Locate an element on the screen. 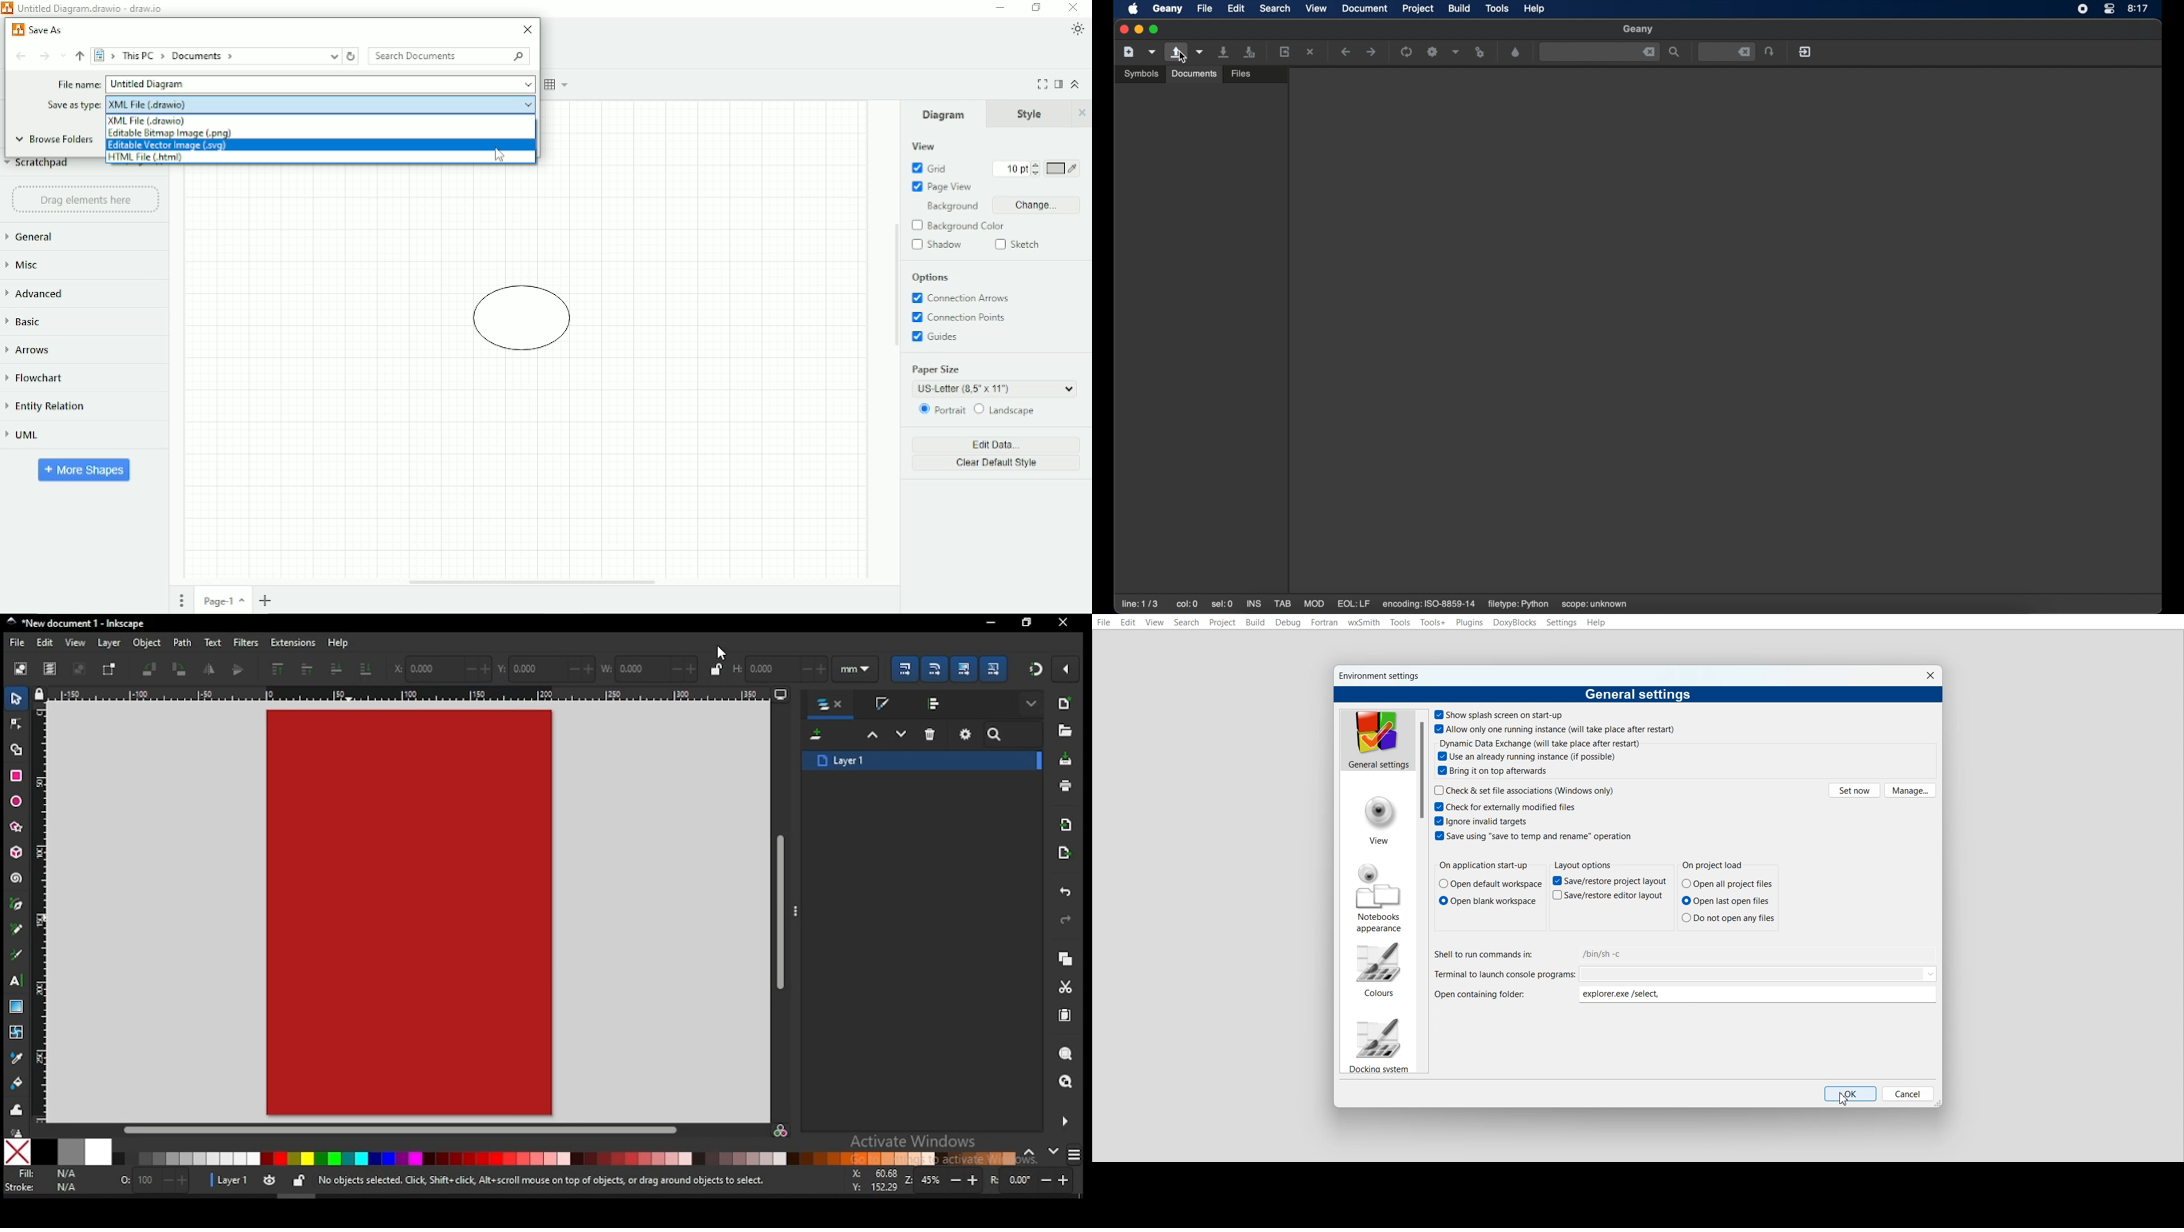 The width and height of the screenshot is (2184, 1232). activate windows is located at coordinates (912, 1143).